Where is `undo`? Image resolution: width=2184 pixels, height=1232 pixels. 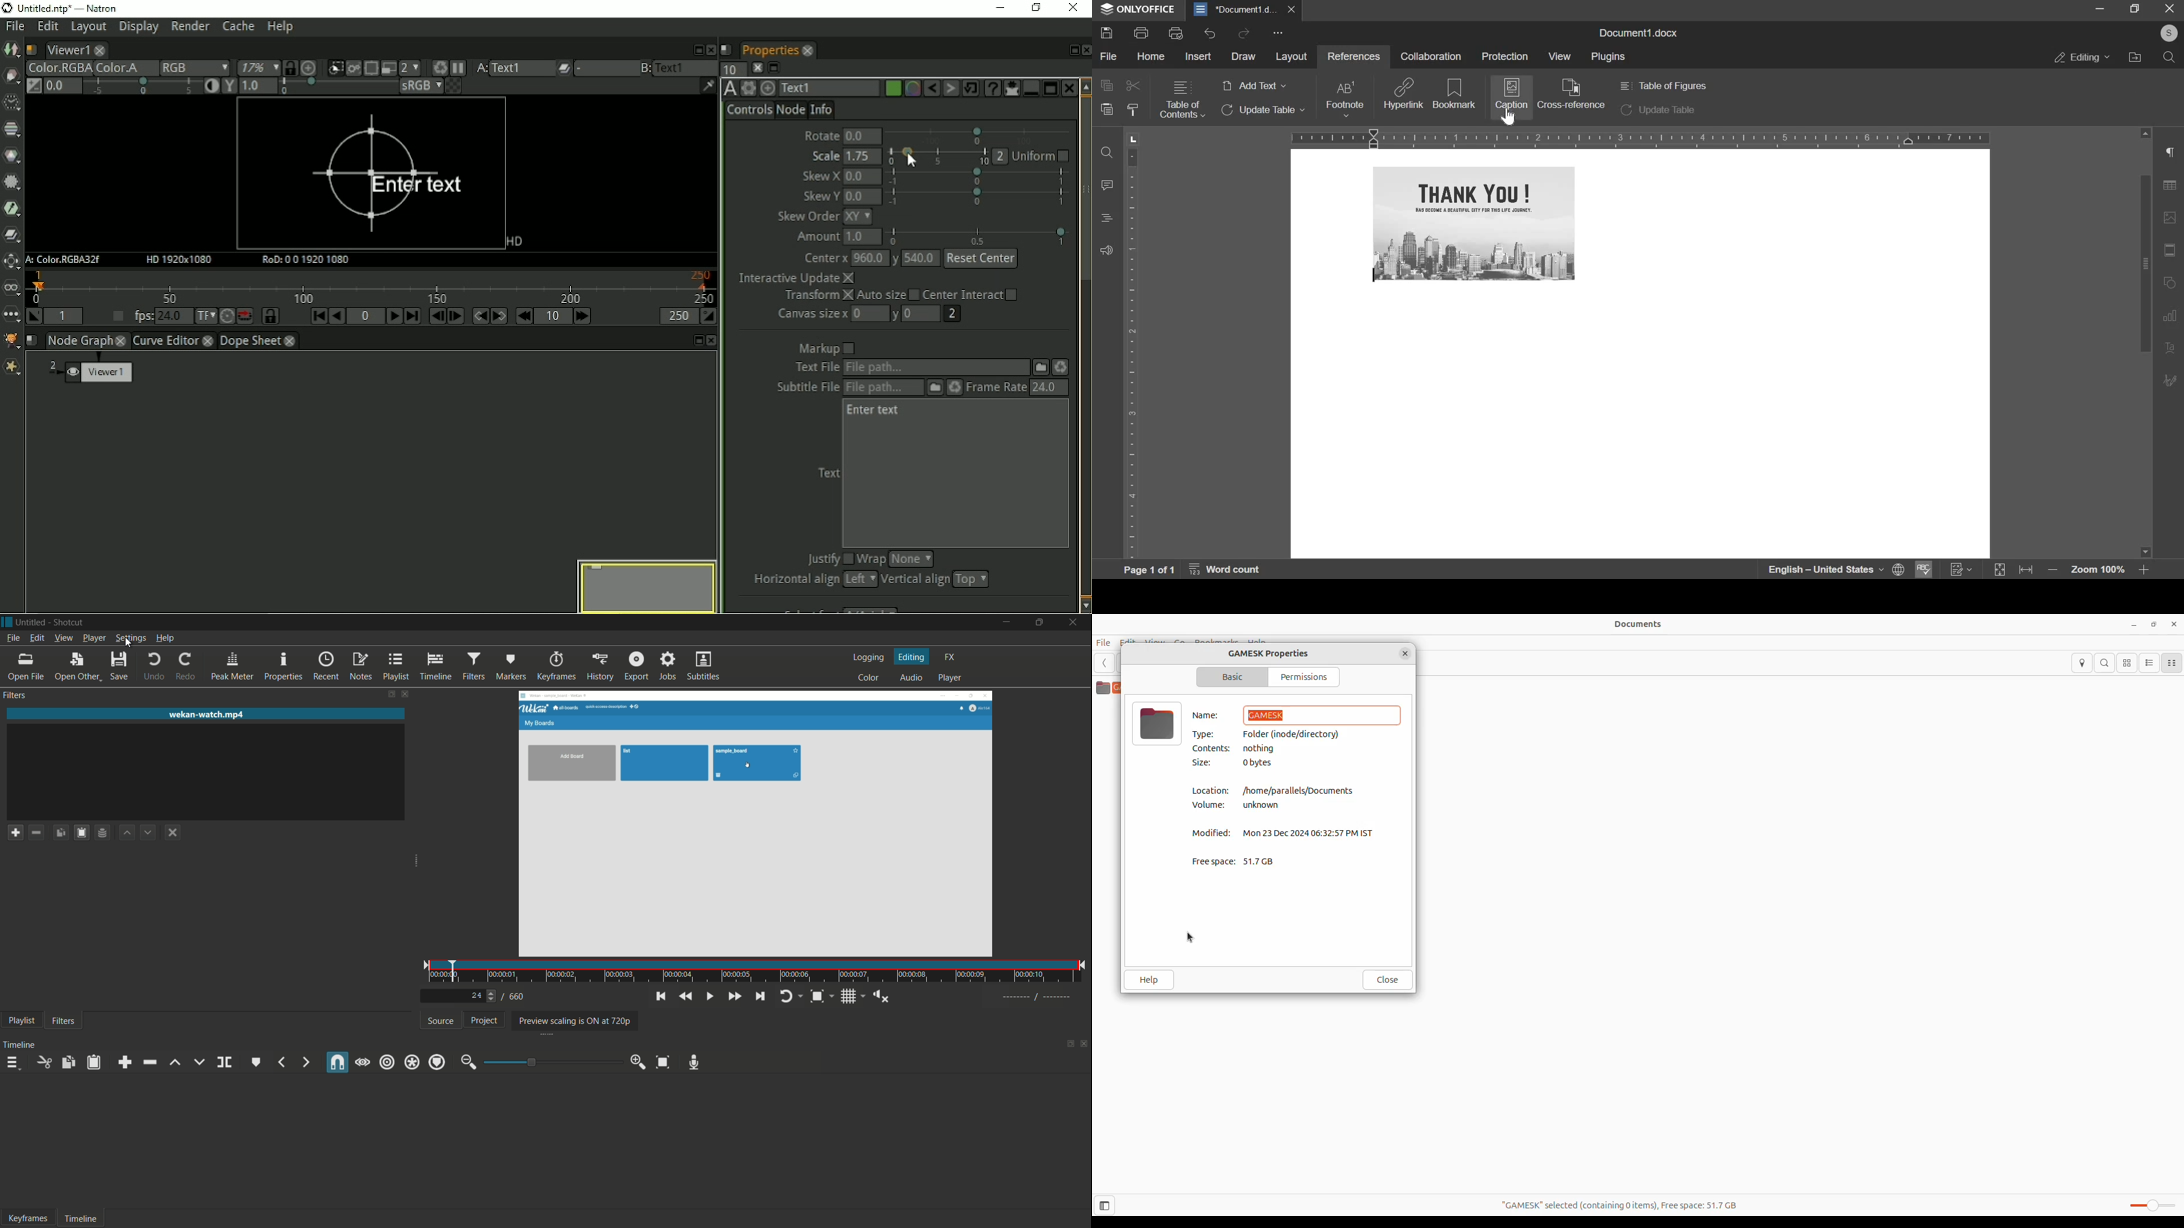 undo is located at coordinates (1210, 34).